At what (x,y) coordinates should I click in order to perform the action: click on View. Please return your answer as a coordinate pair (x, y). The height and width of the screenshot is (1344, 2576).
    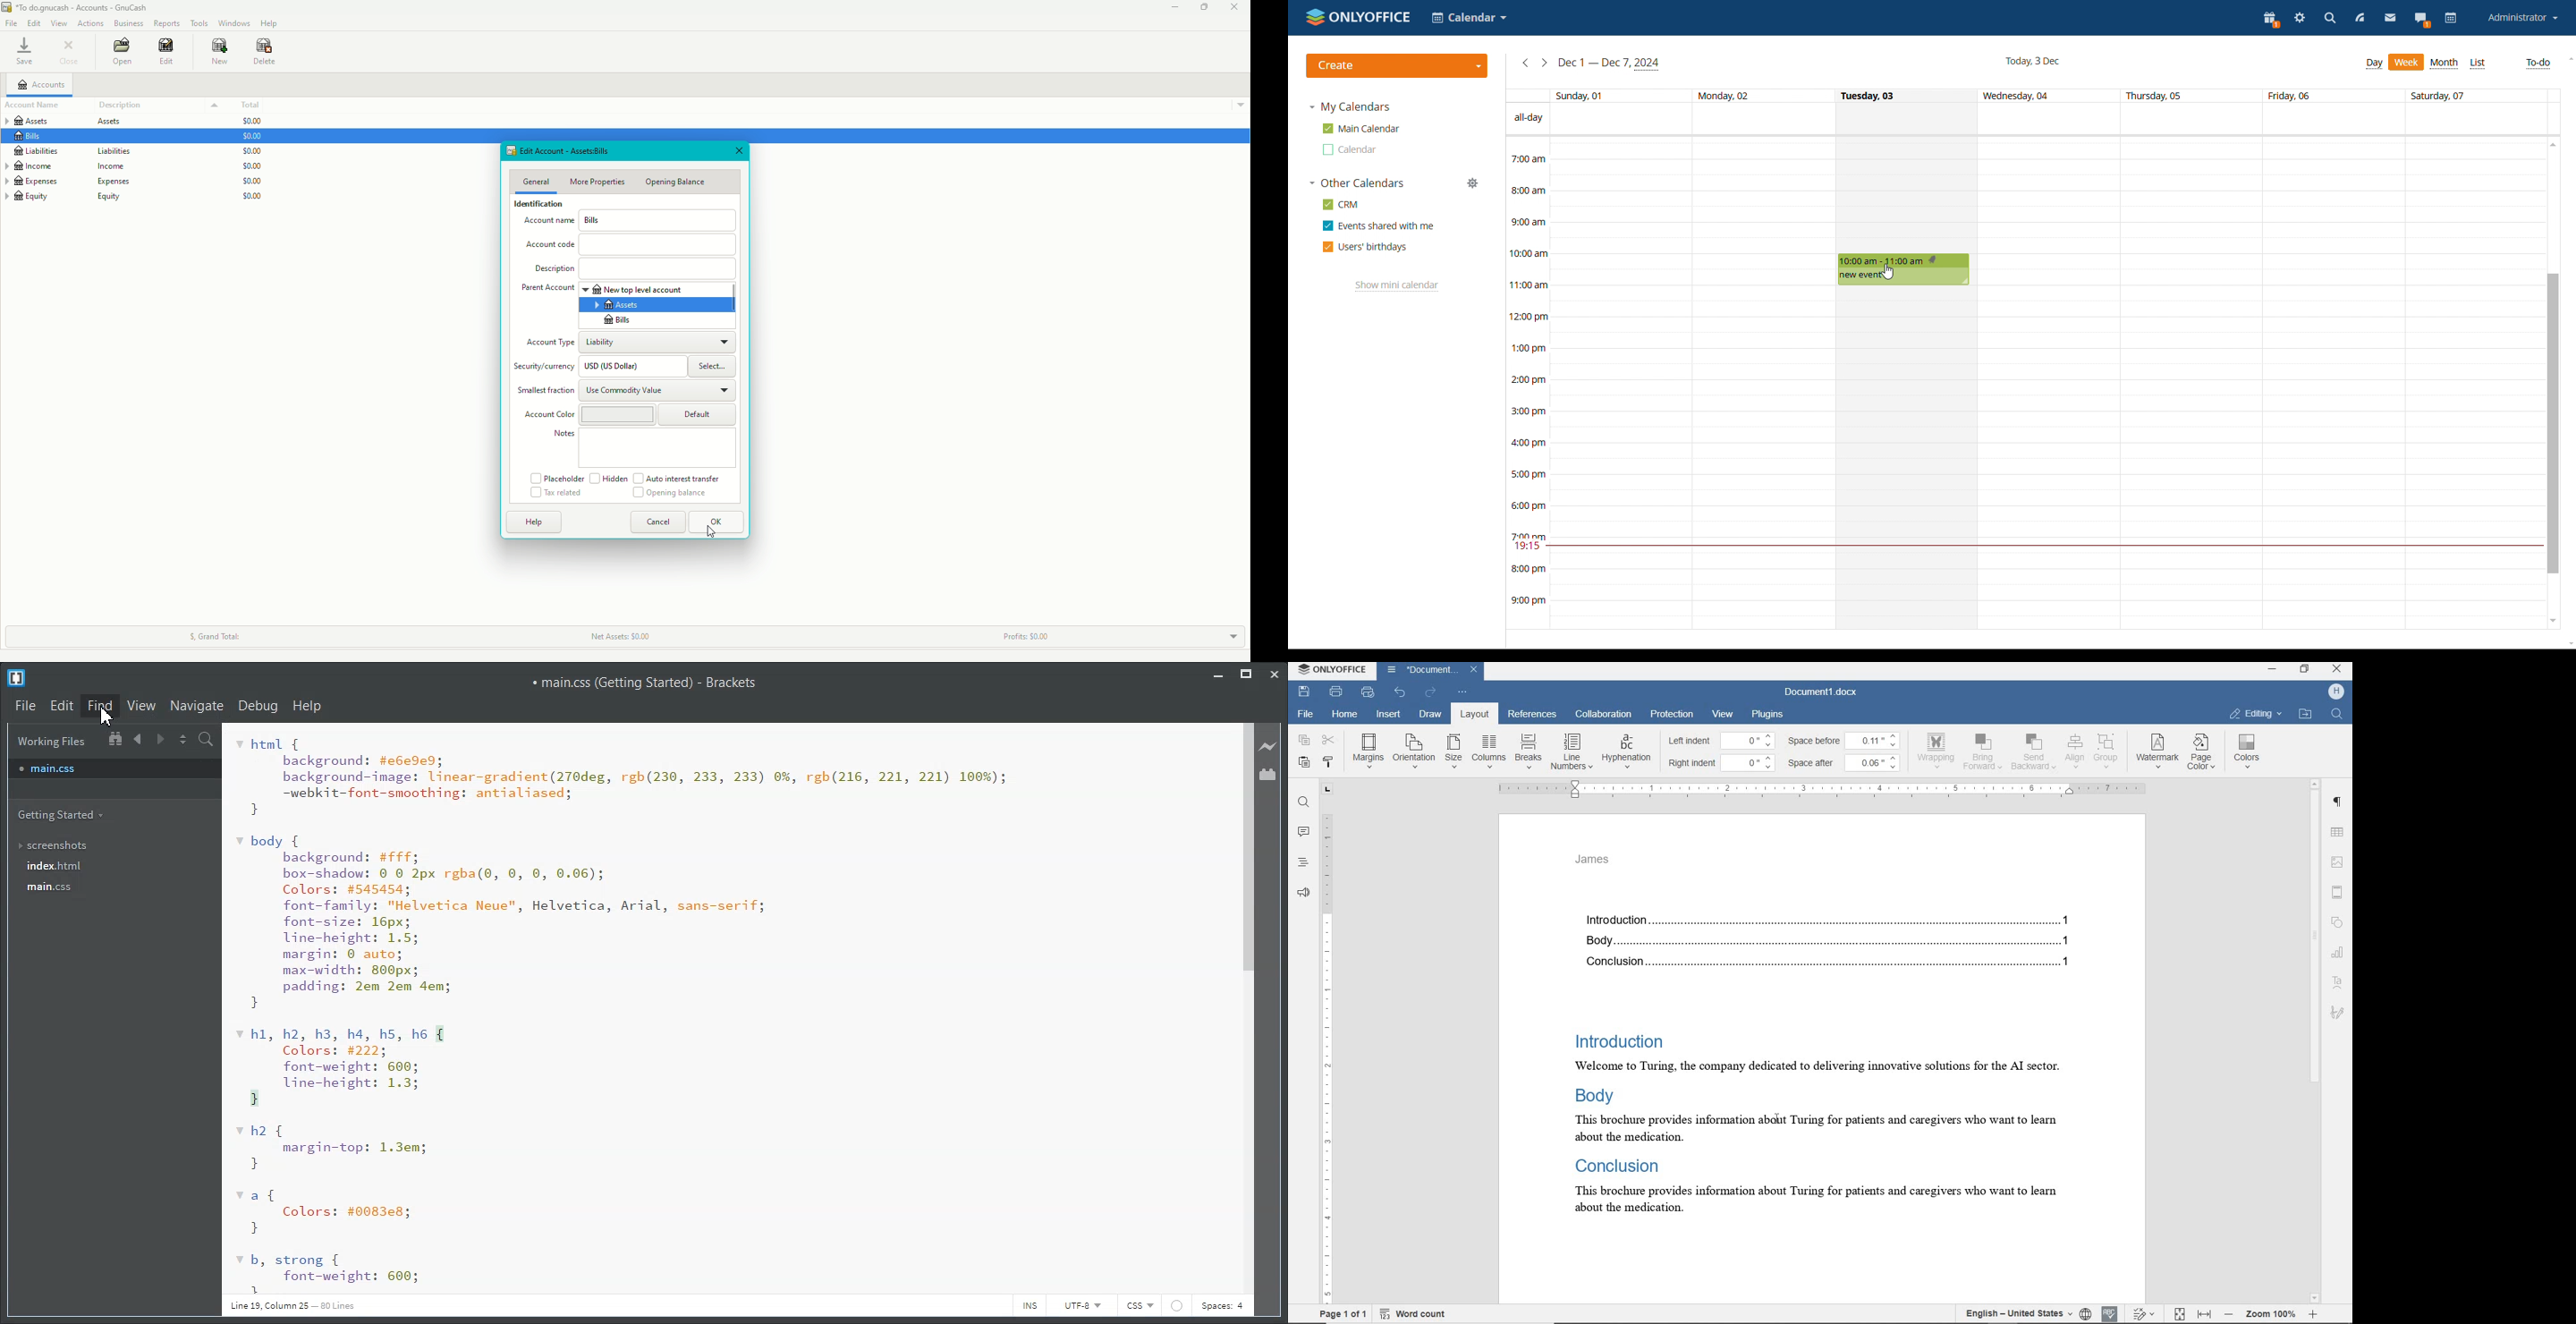
    Looking at the image, I should click on (141, 705).